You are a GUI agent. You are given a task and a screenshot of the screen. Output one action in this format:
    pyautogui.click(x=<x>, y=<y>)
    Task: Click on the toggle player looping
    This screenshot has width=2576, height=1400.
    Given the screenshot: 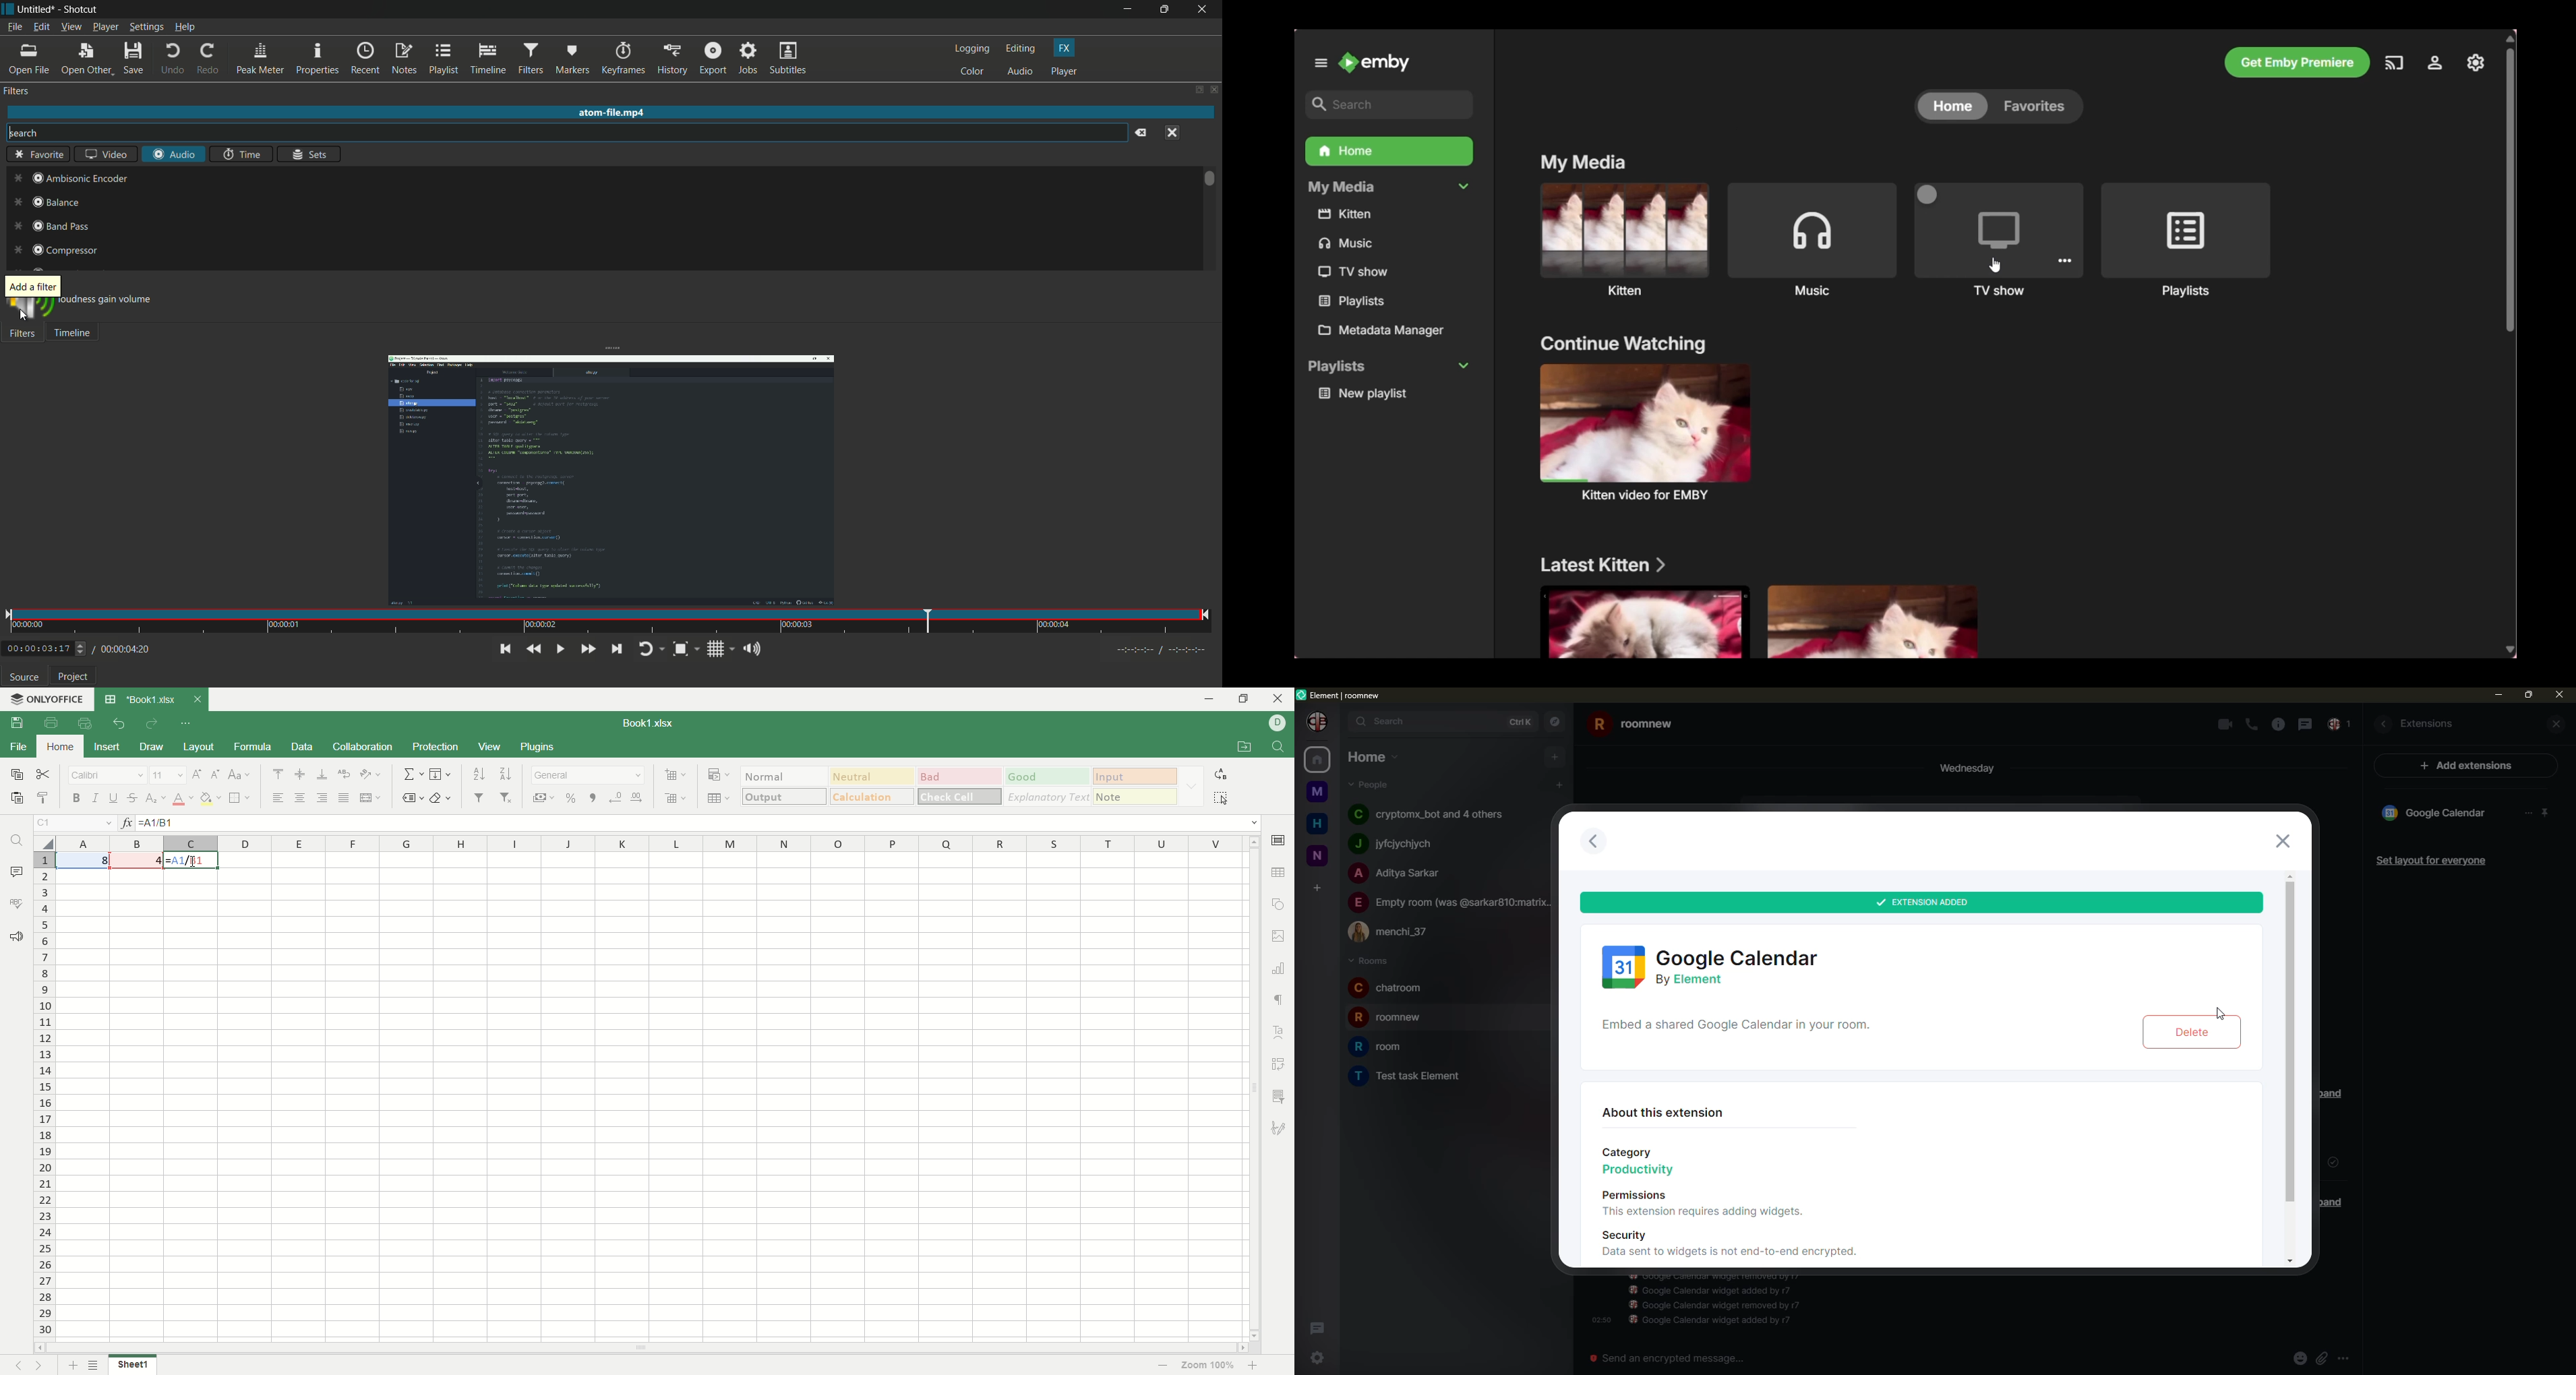 What is the action you would take?
    pyautogui.click(x=651, y=650)
    